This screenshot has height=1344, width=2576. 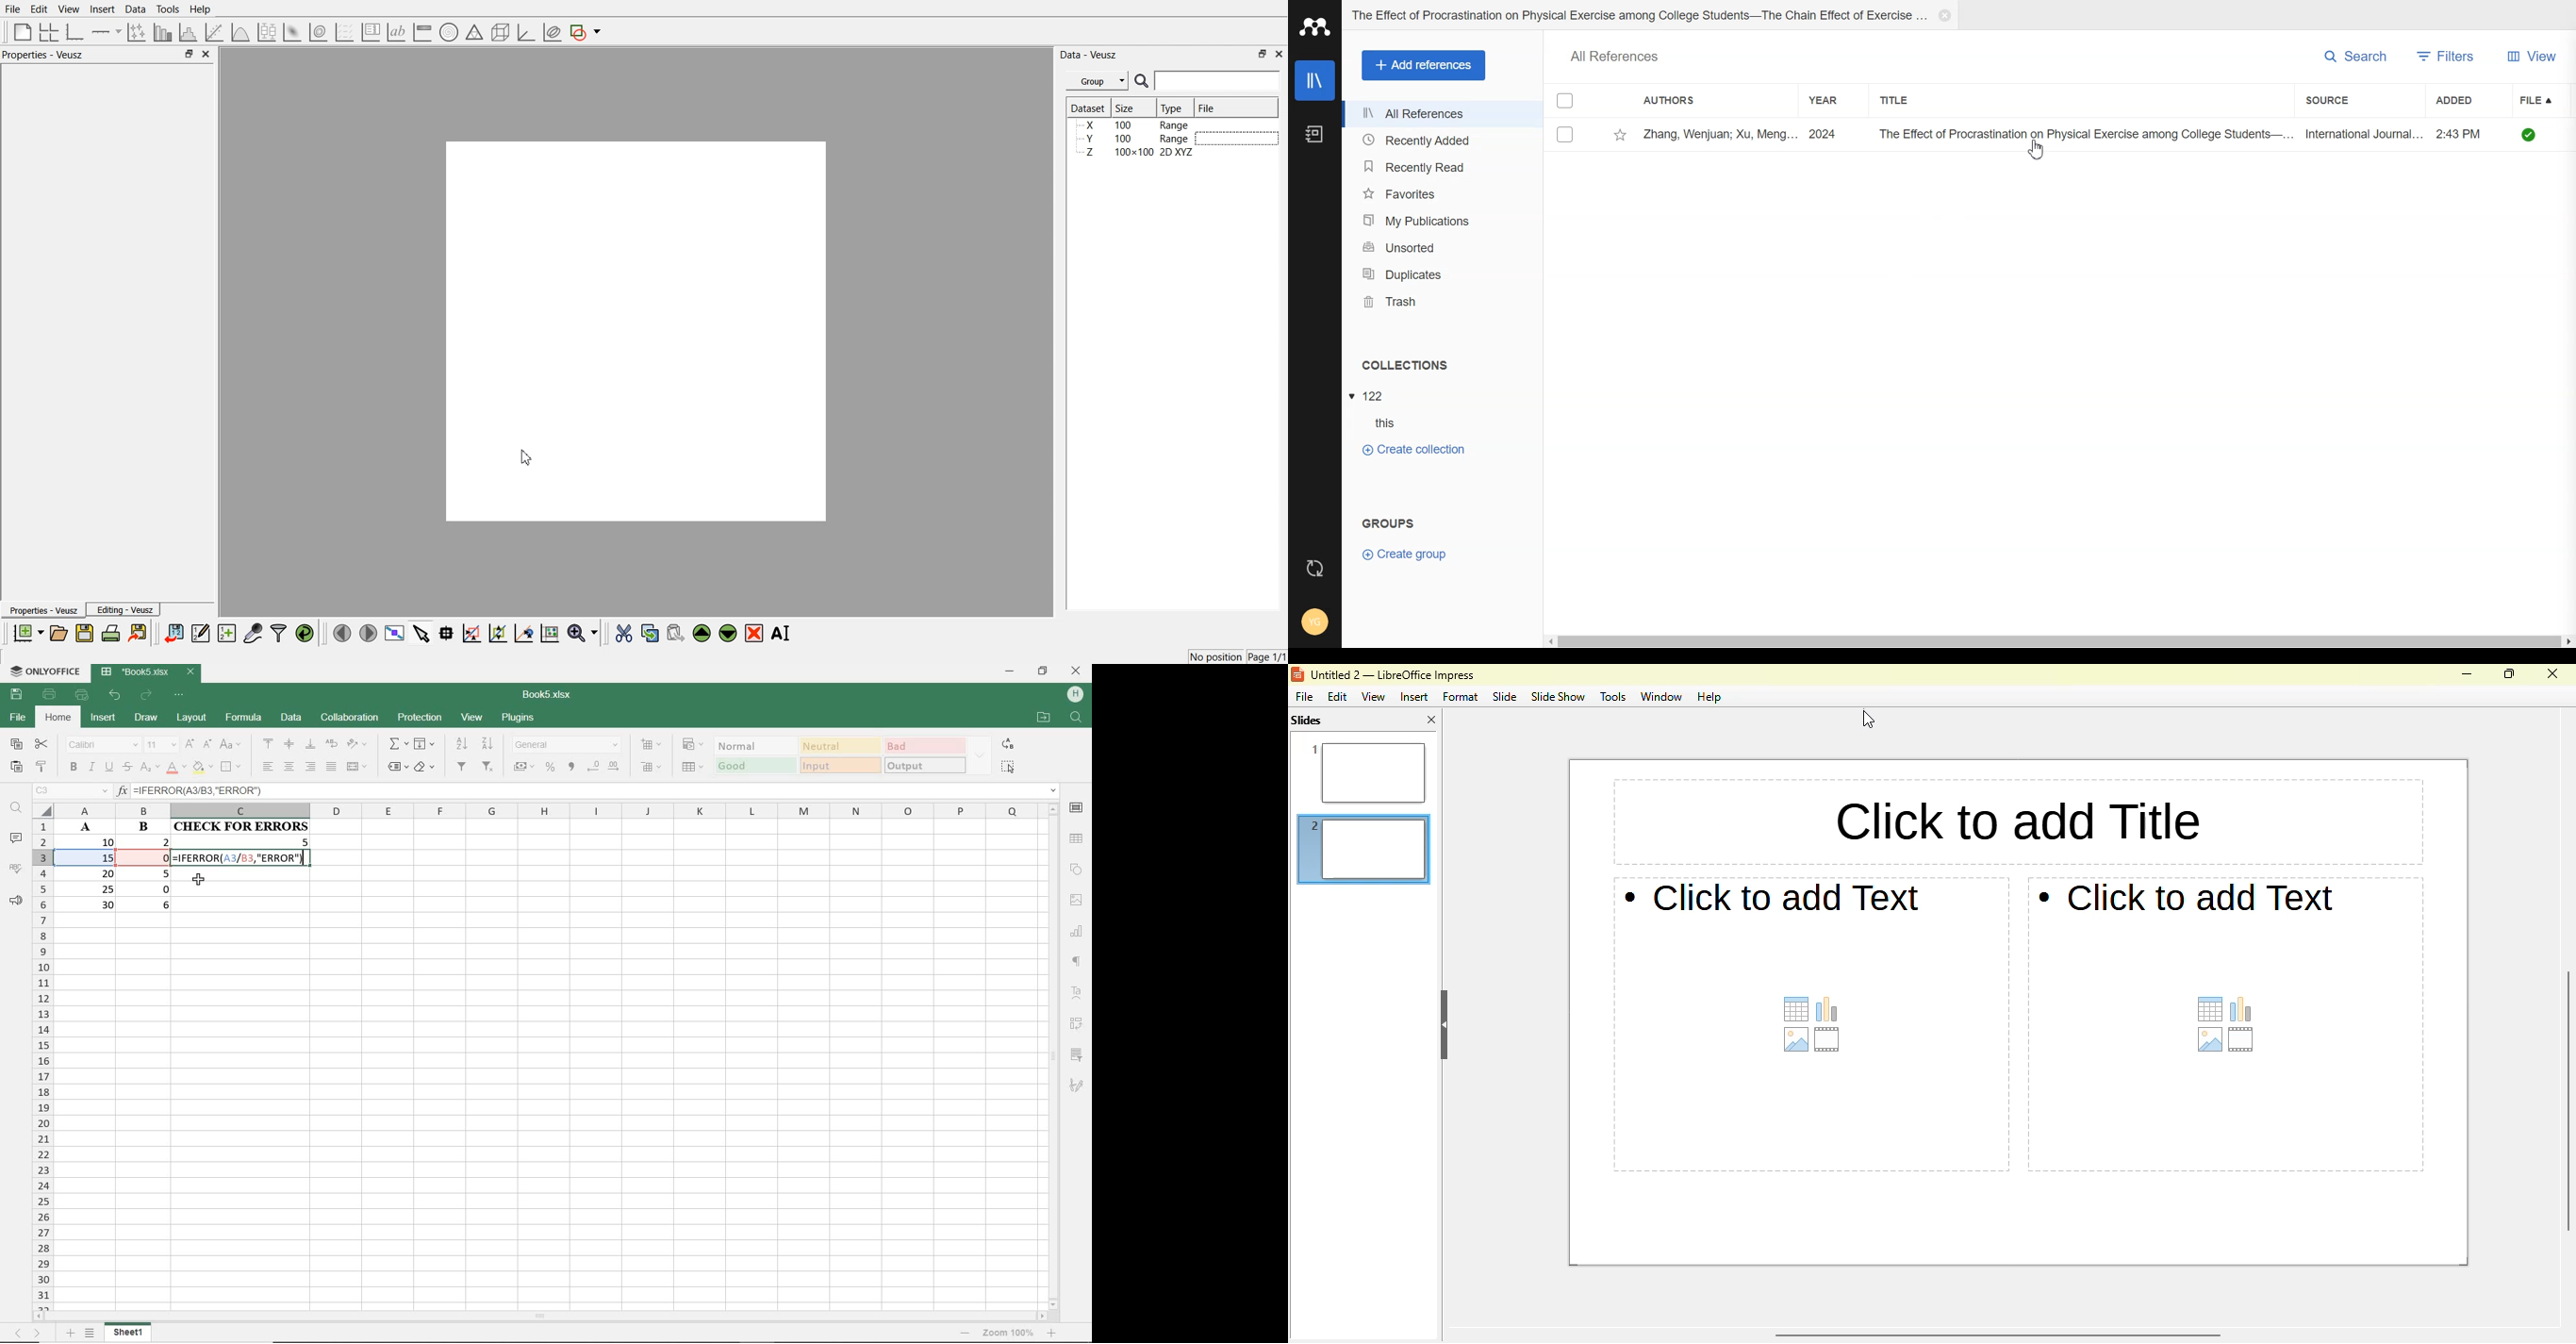 I want to click on slide 1, so click(x=1362, y=771).